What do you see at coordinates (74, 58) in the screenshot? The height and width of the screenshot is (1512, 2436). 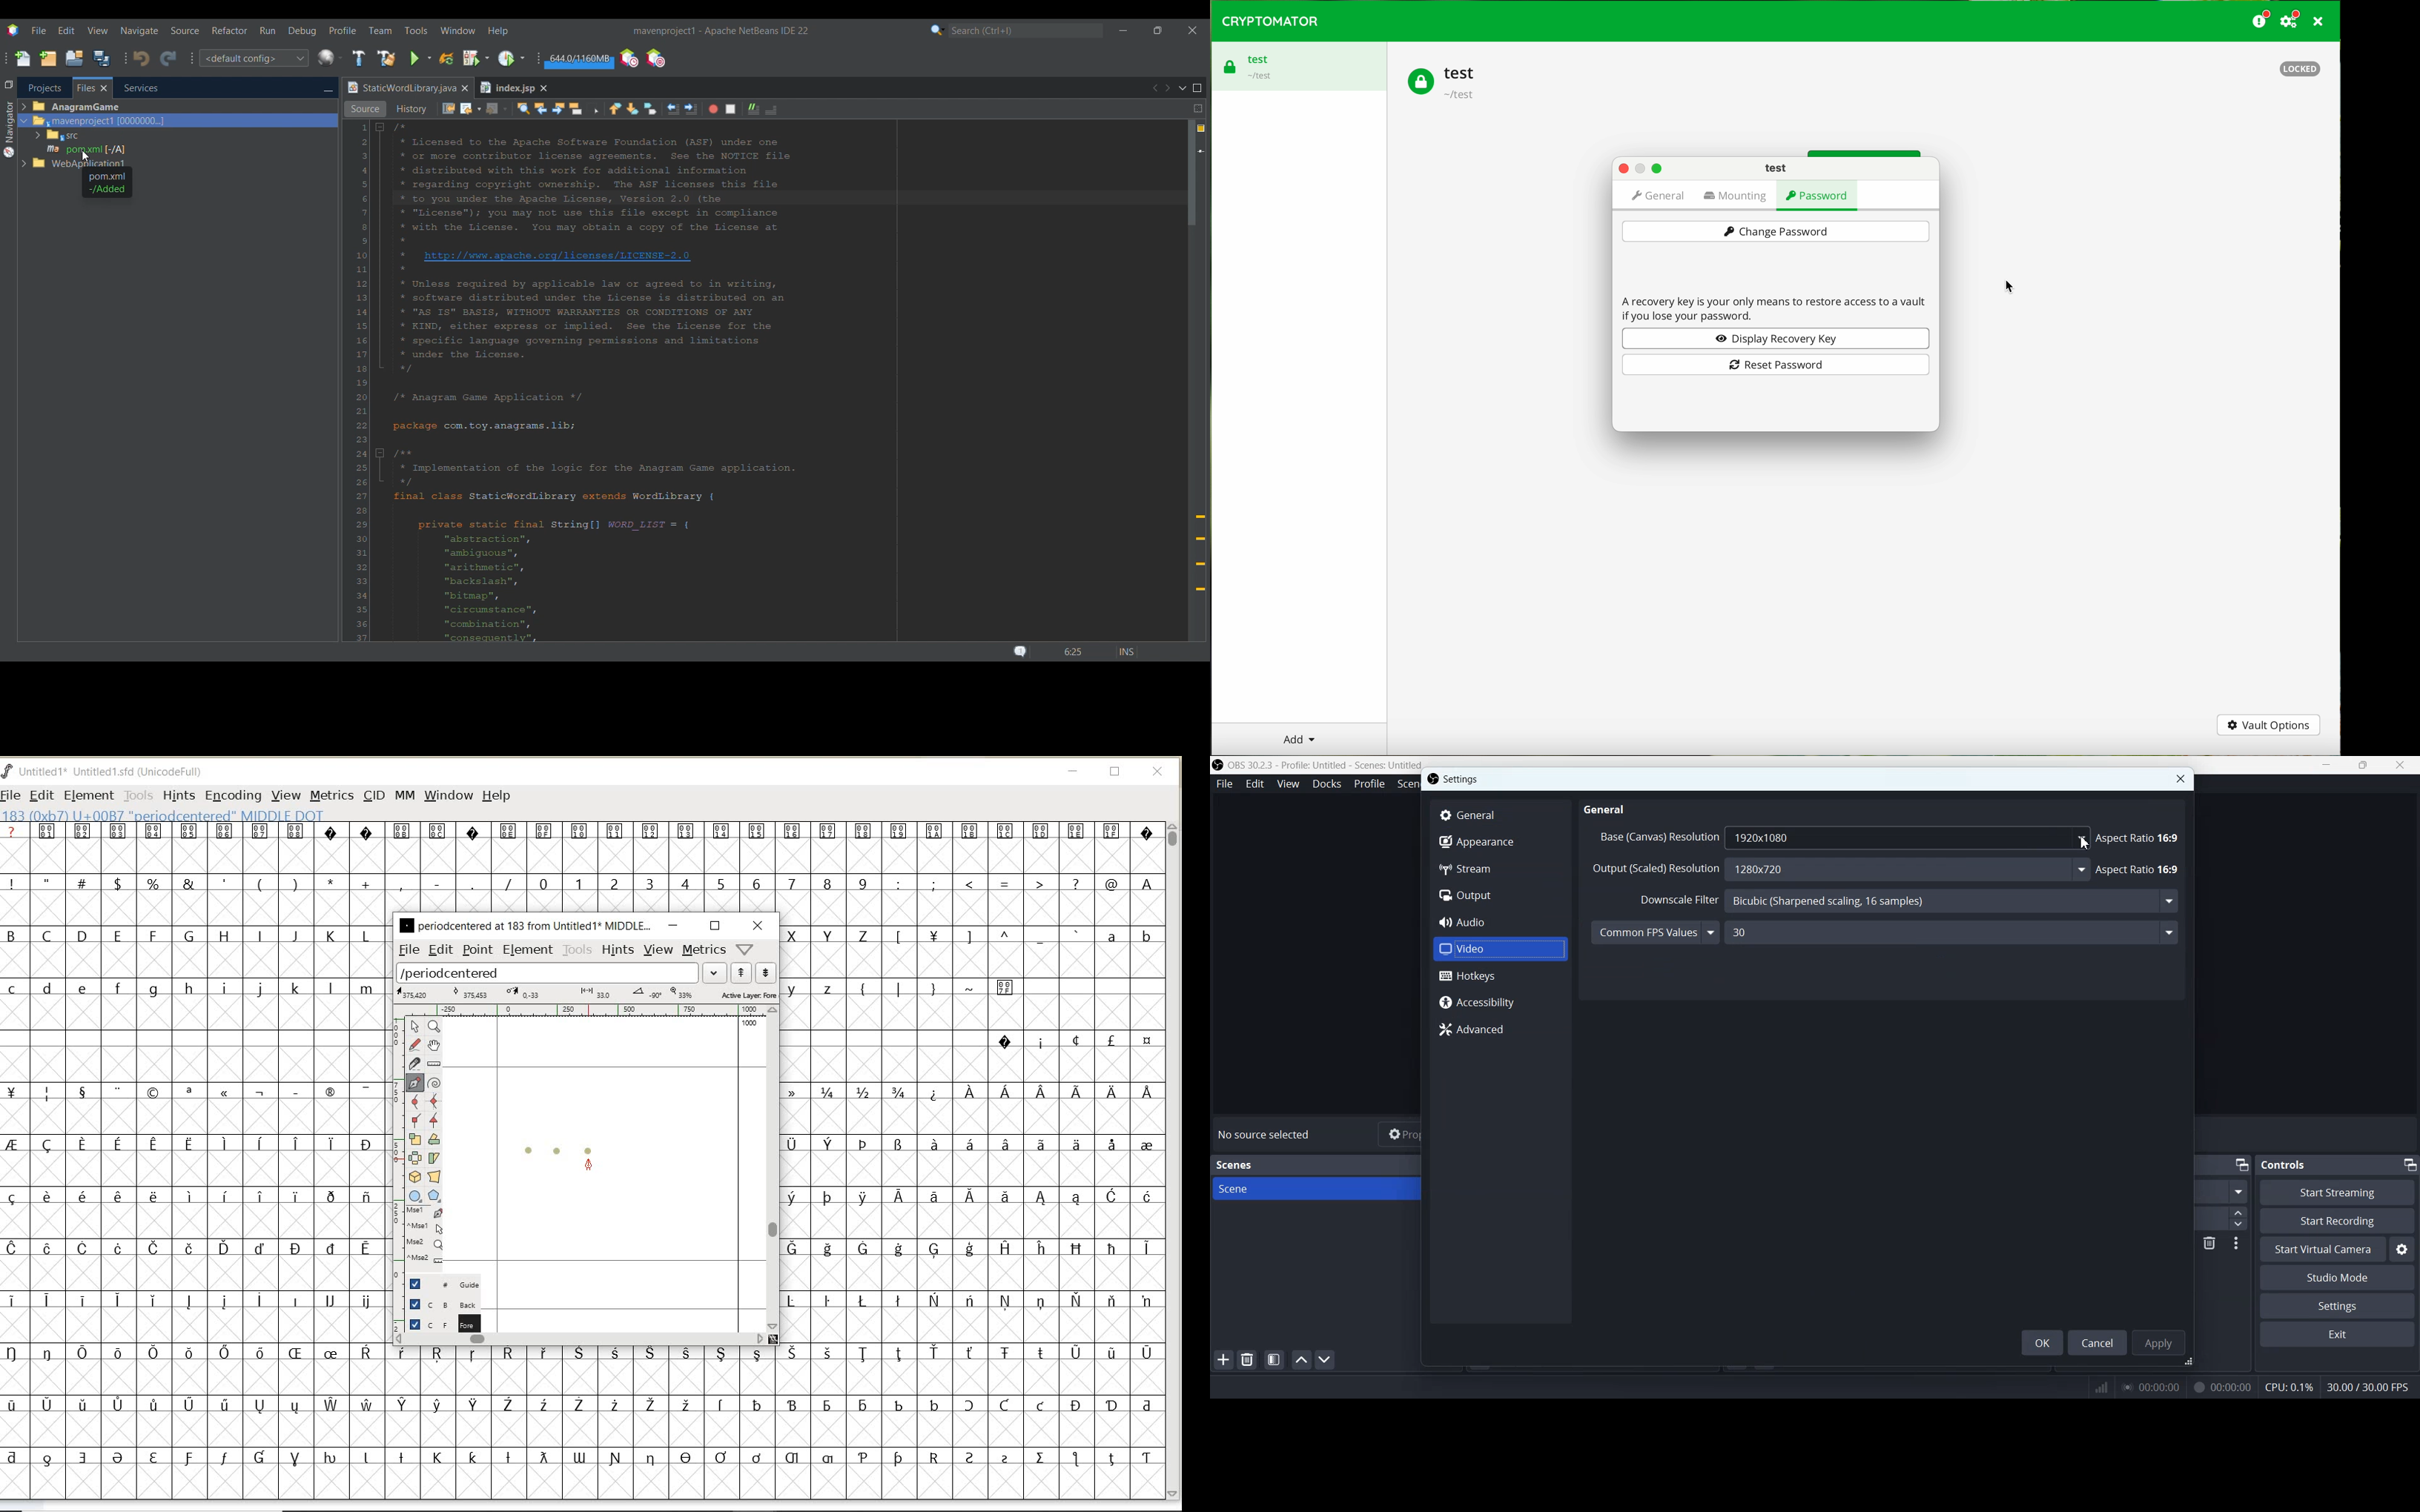 I see `Open project` at bounding box center [74, 58].